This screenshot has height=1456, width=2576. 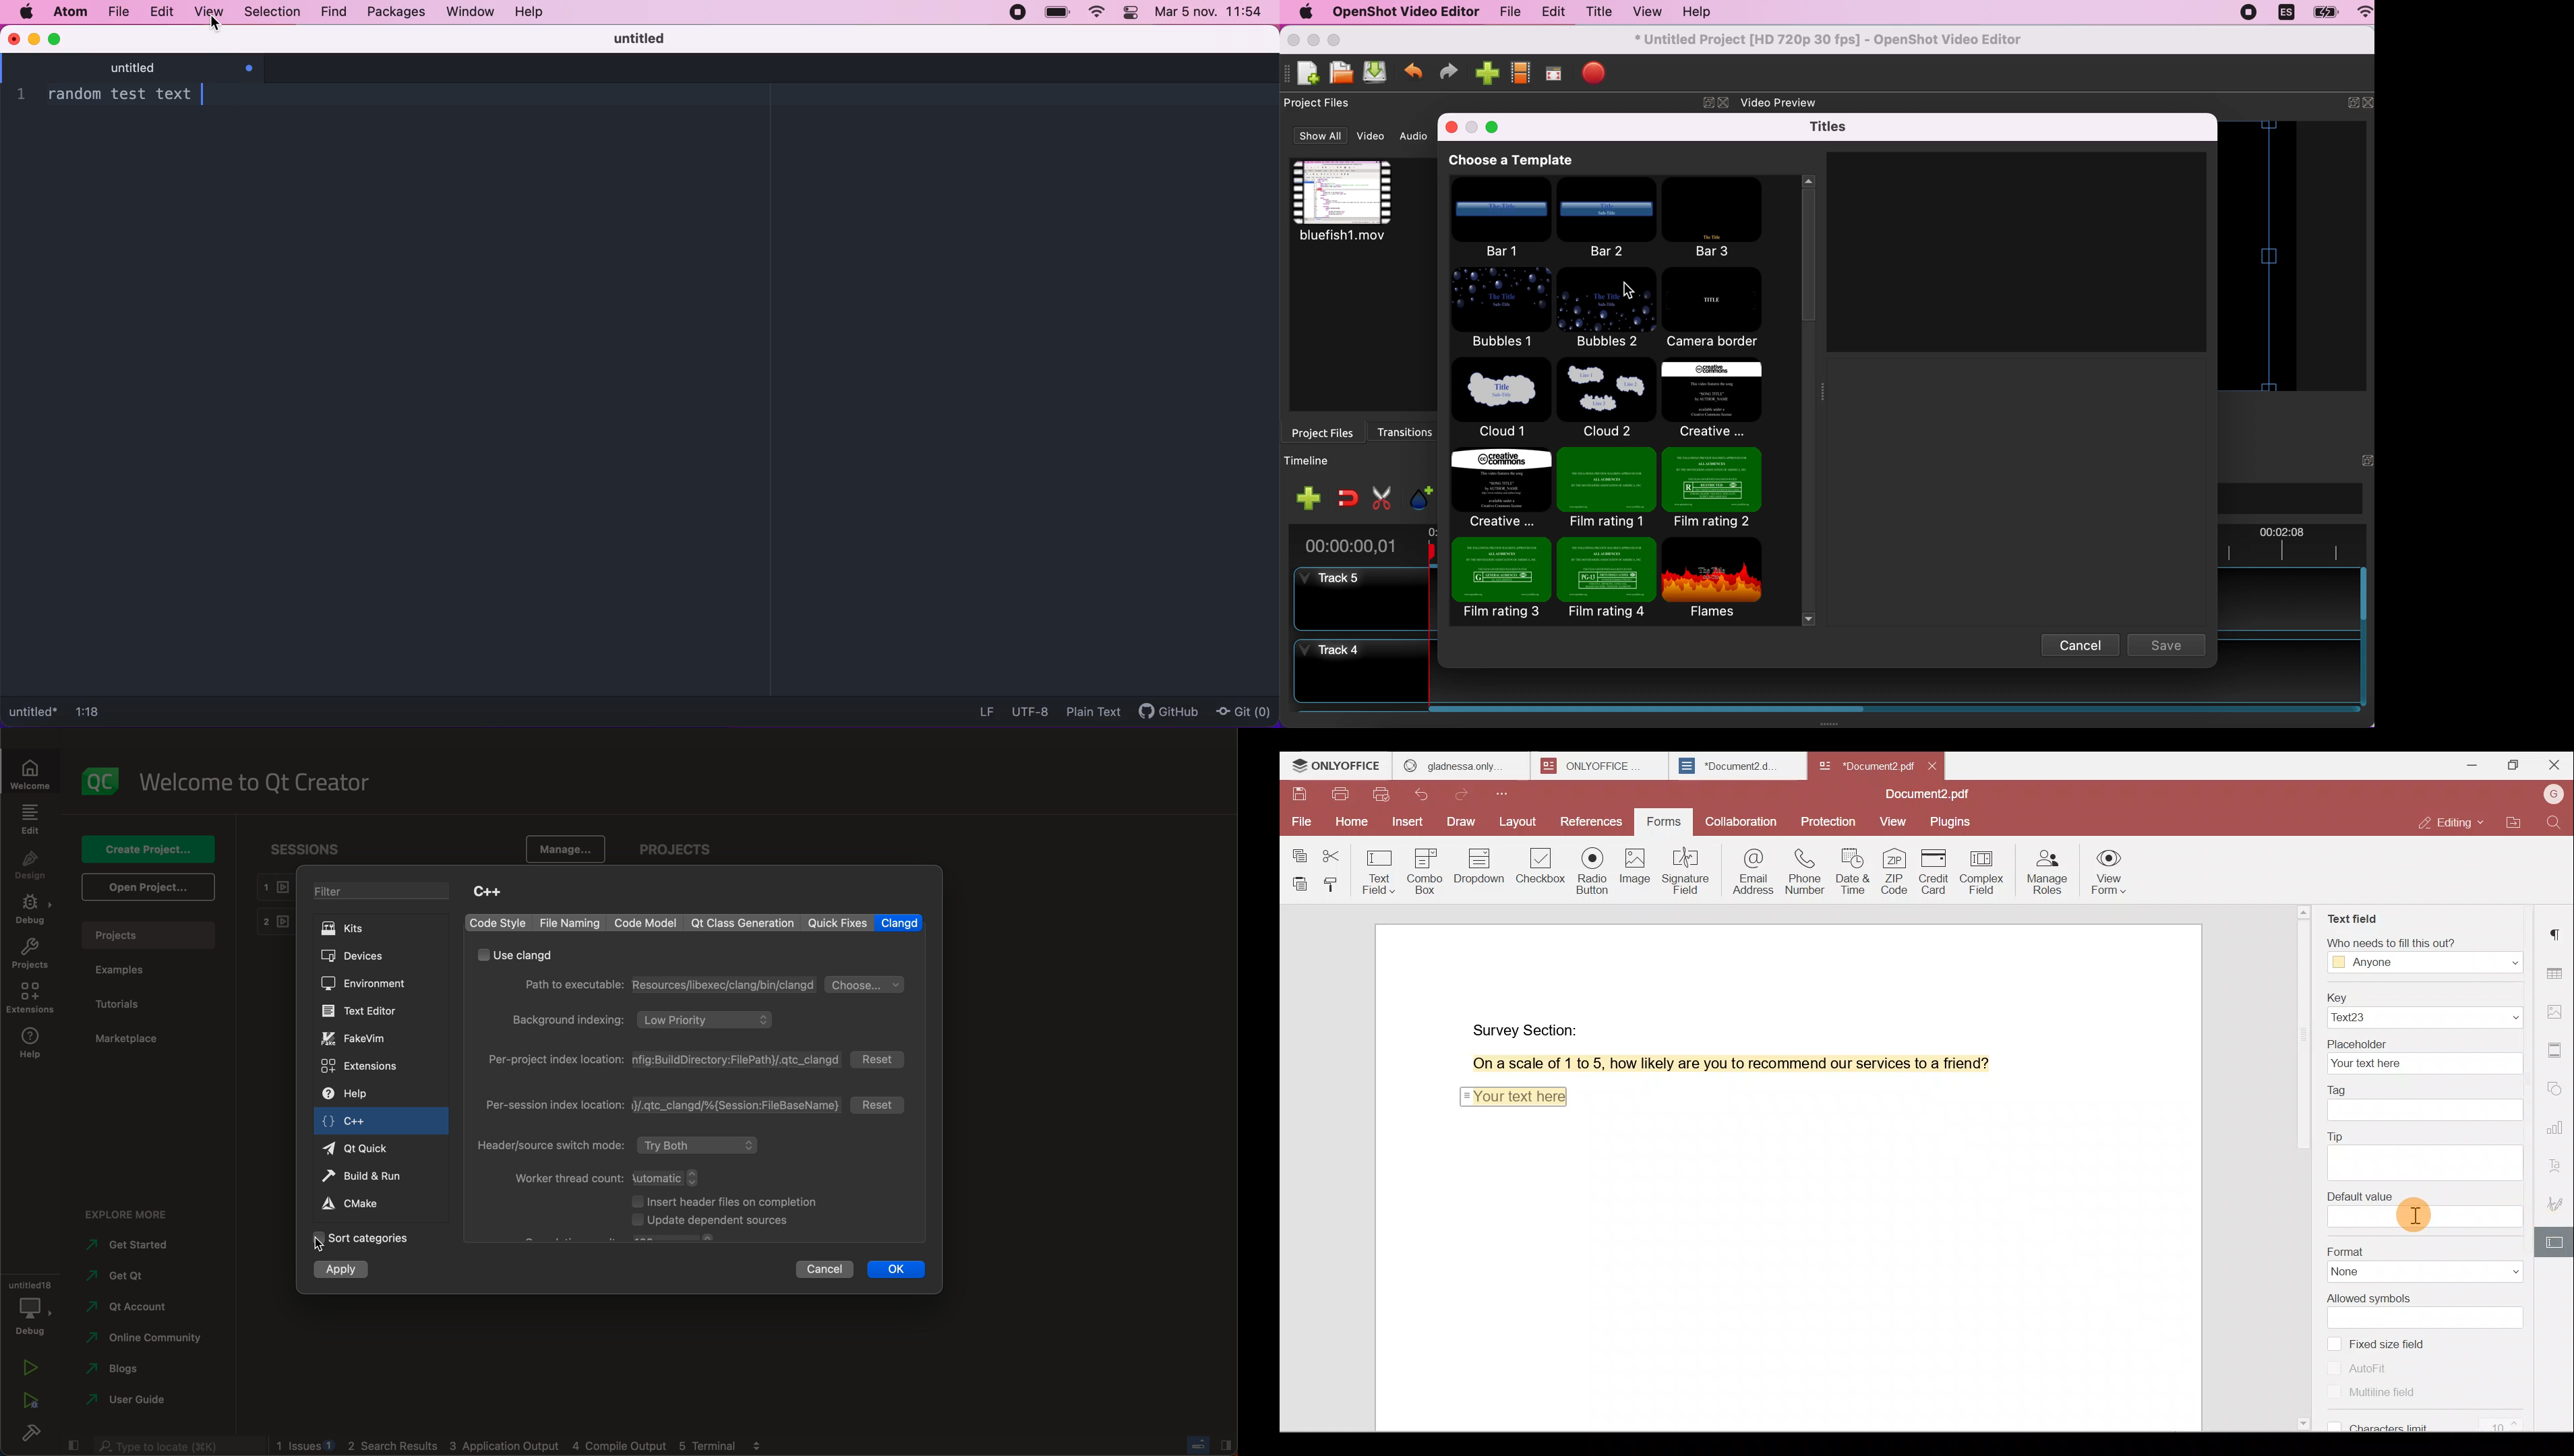 What do you see at coordinates (2553, 795) in the screenshot?
I see `Account name` at bounding box center [2553, 795].